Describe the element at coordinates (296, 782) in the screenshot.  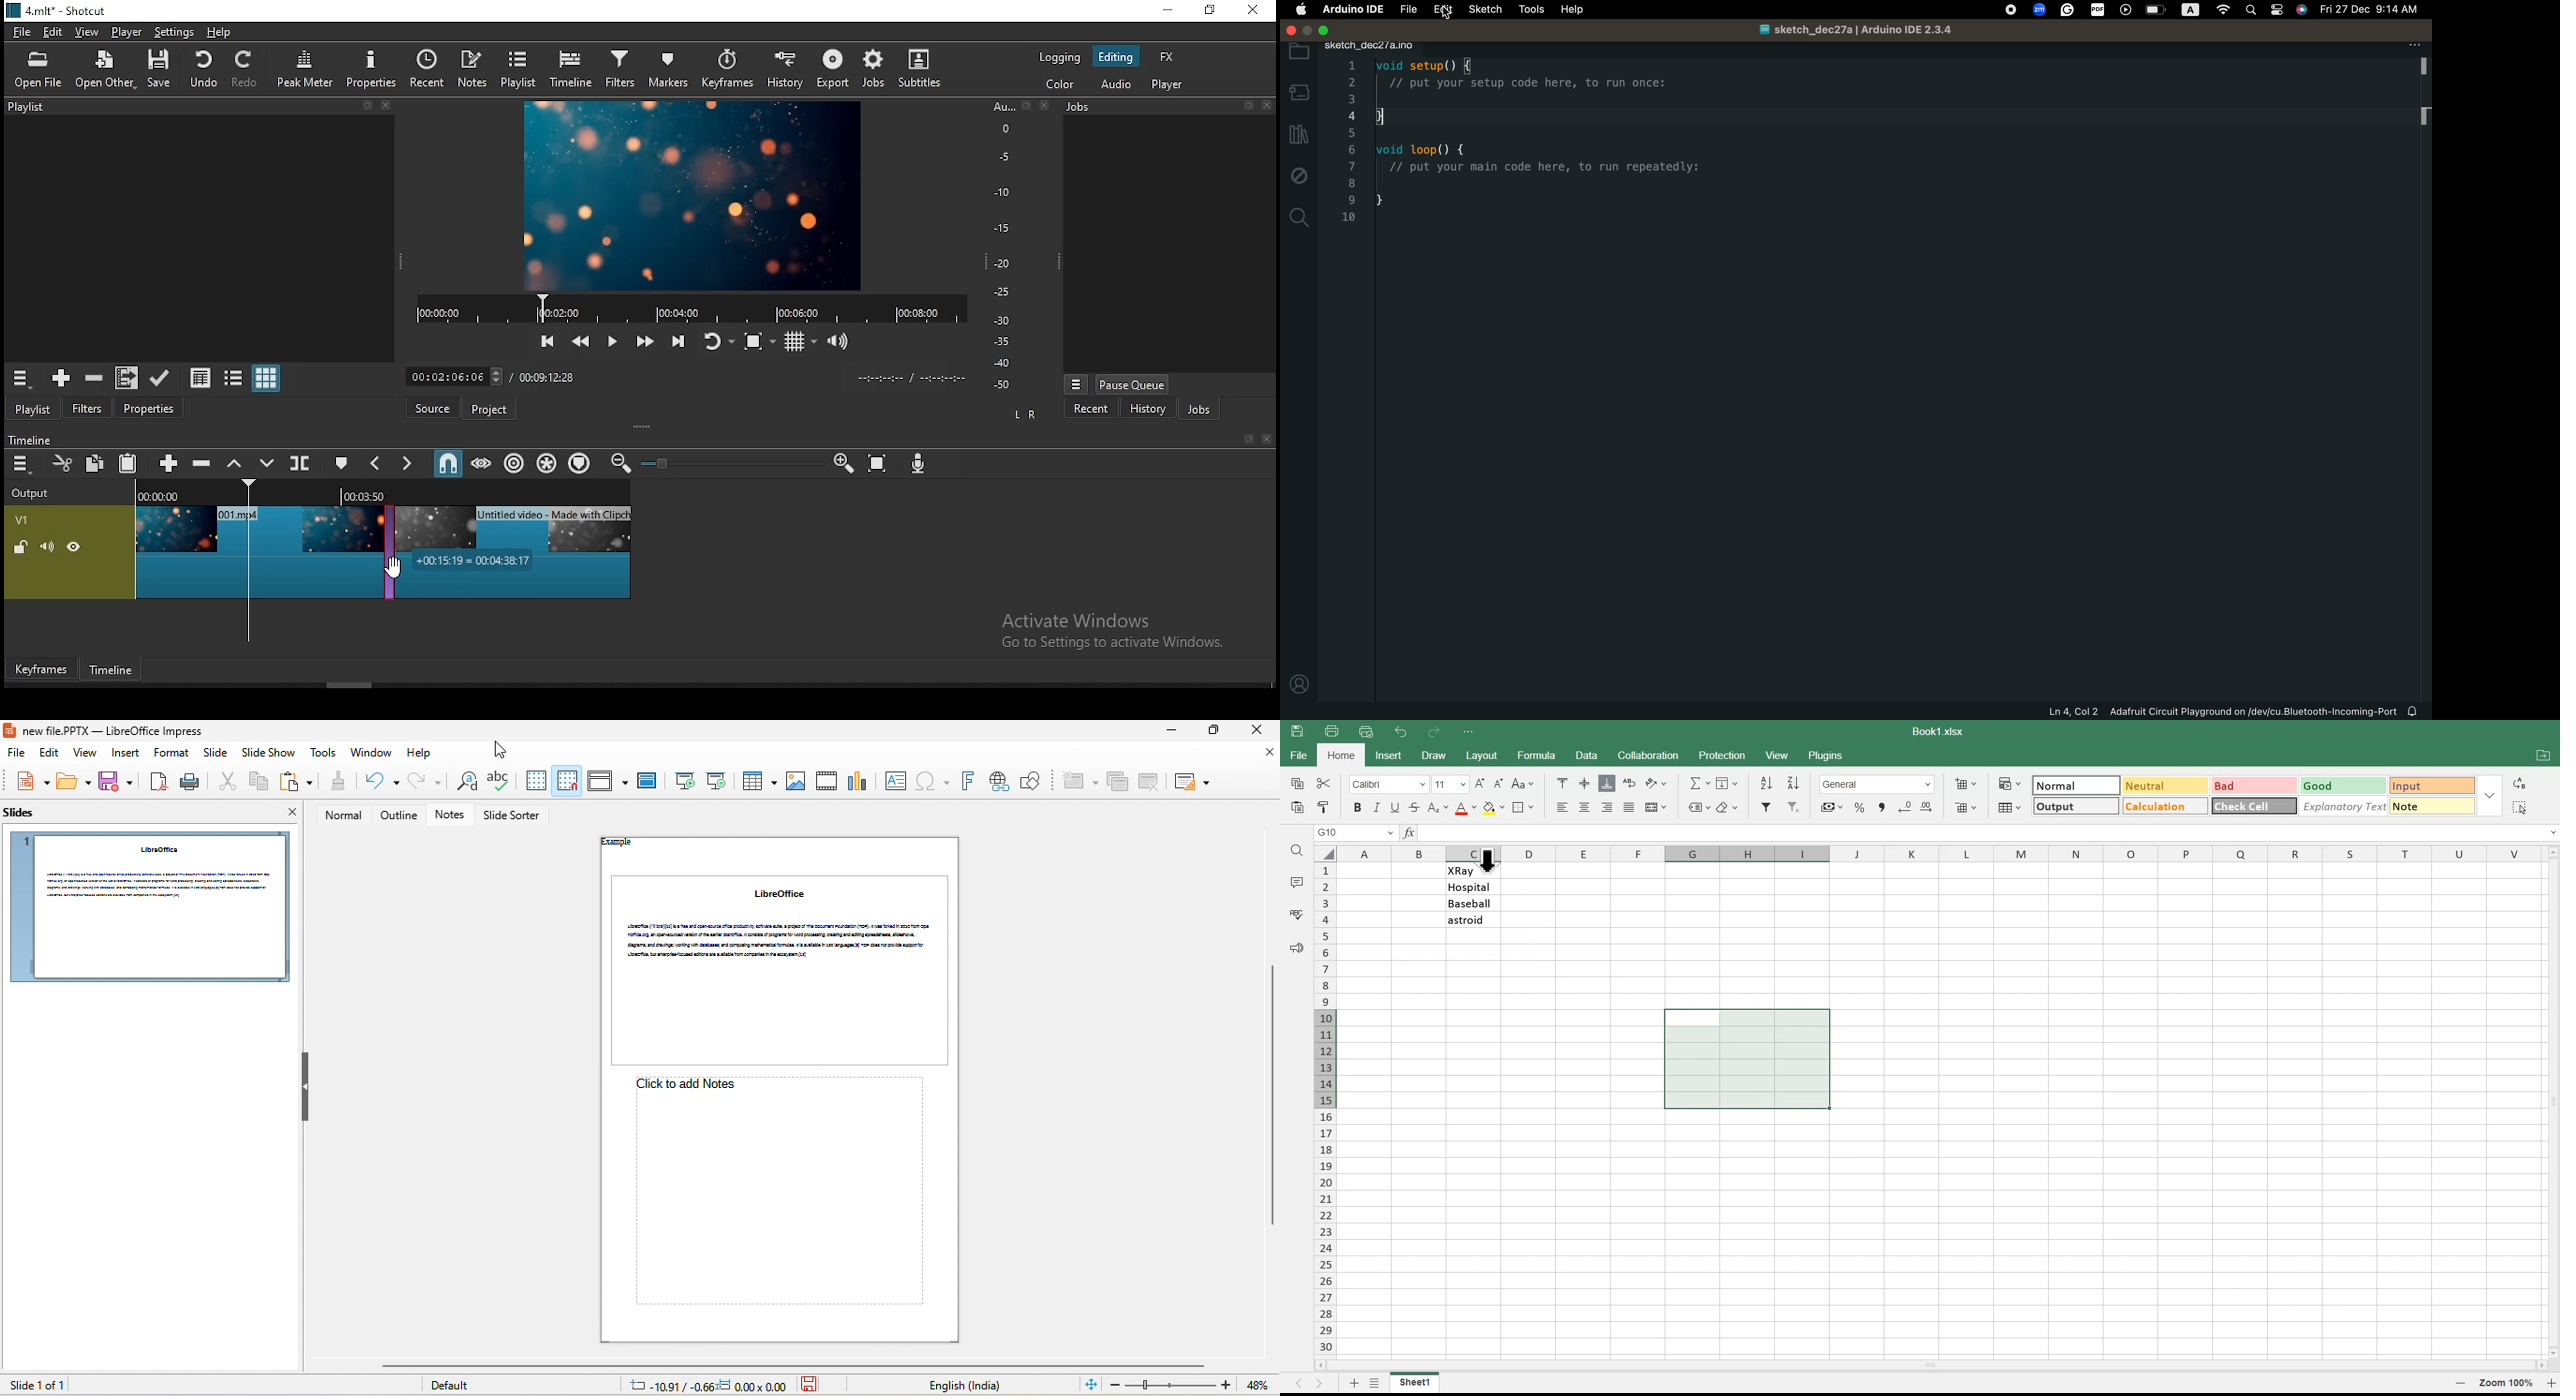
I see `paste` at that location.